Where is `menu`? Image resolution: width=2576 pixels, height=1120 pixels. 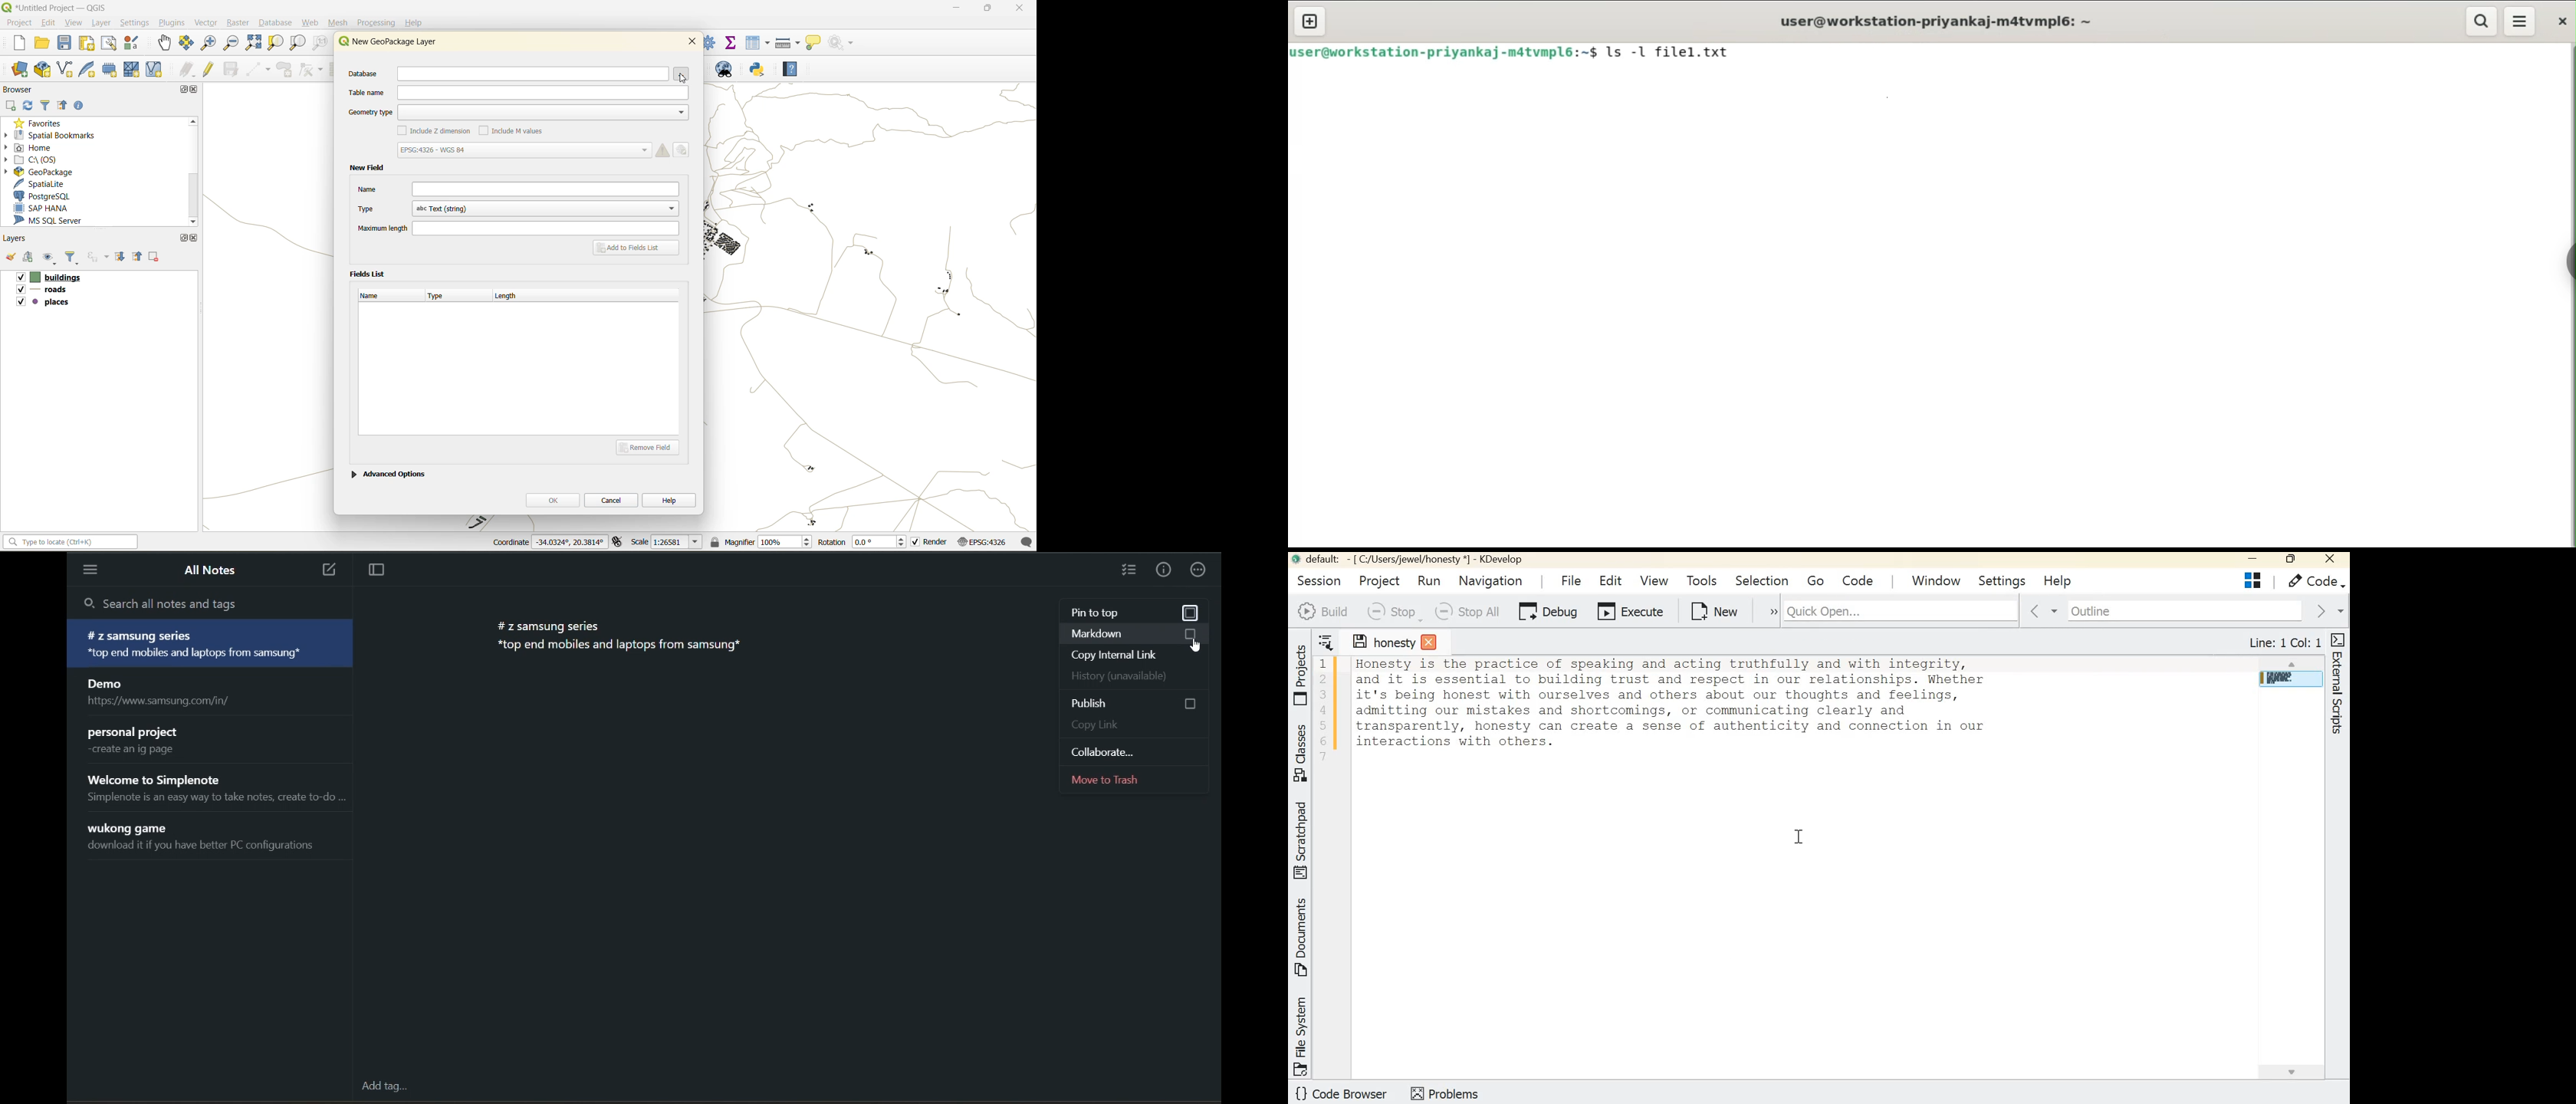
menu is located at coordinates (93, 570).